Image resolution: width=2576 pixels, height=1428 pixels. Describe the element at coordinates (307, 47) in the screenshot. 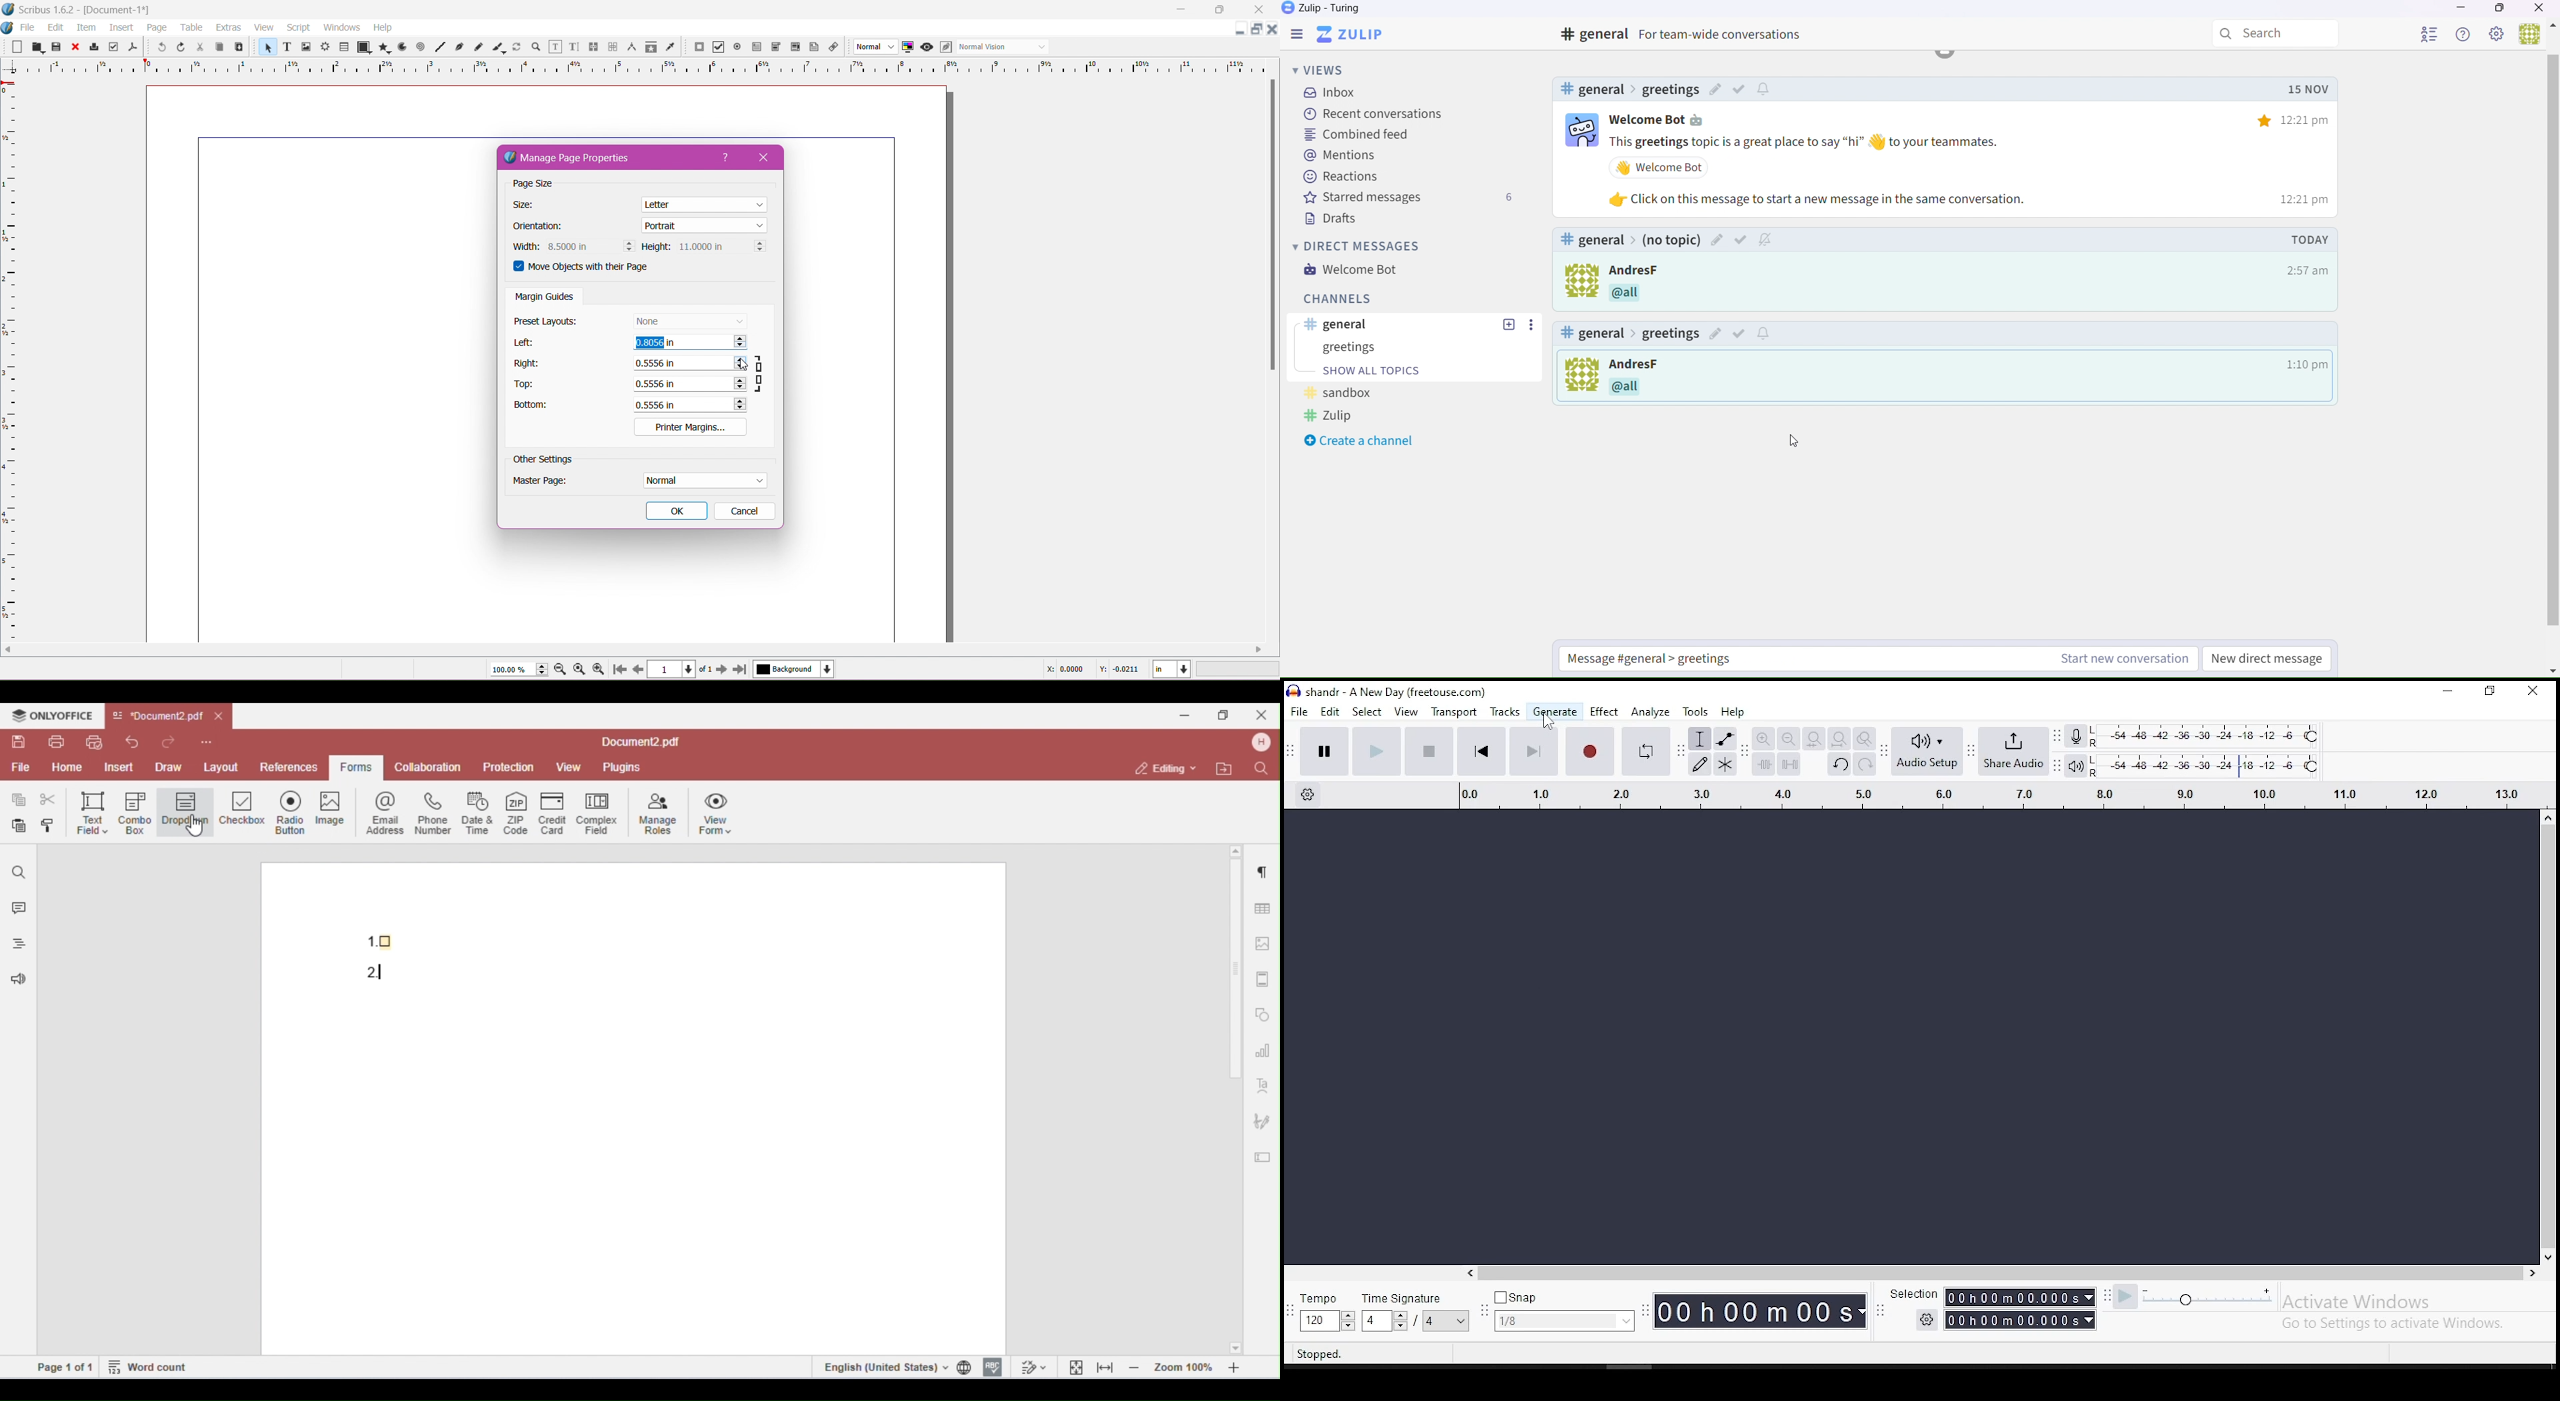

I see `Image Frame` at that location.